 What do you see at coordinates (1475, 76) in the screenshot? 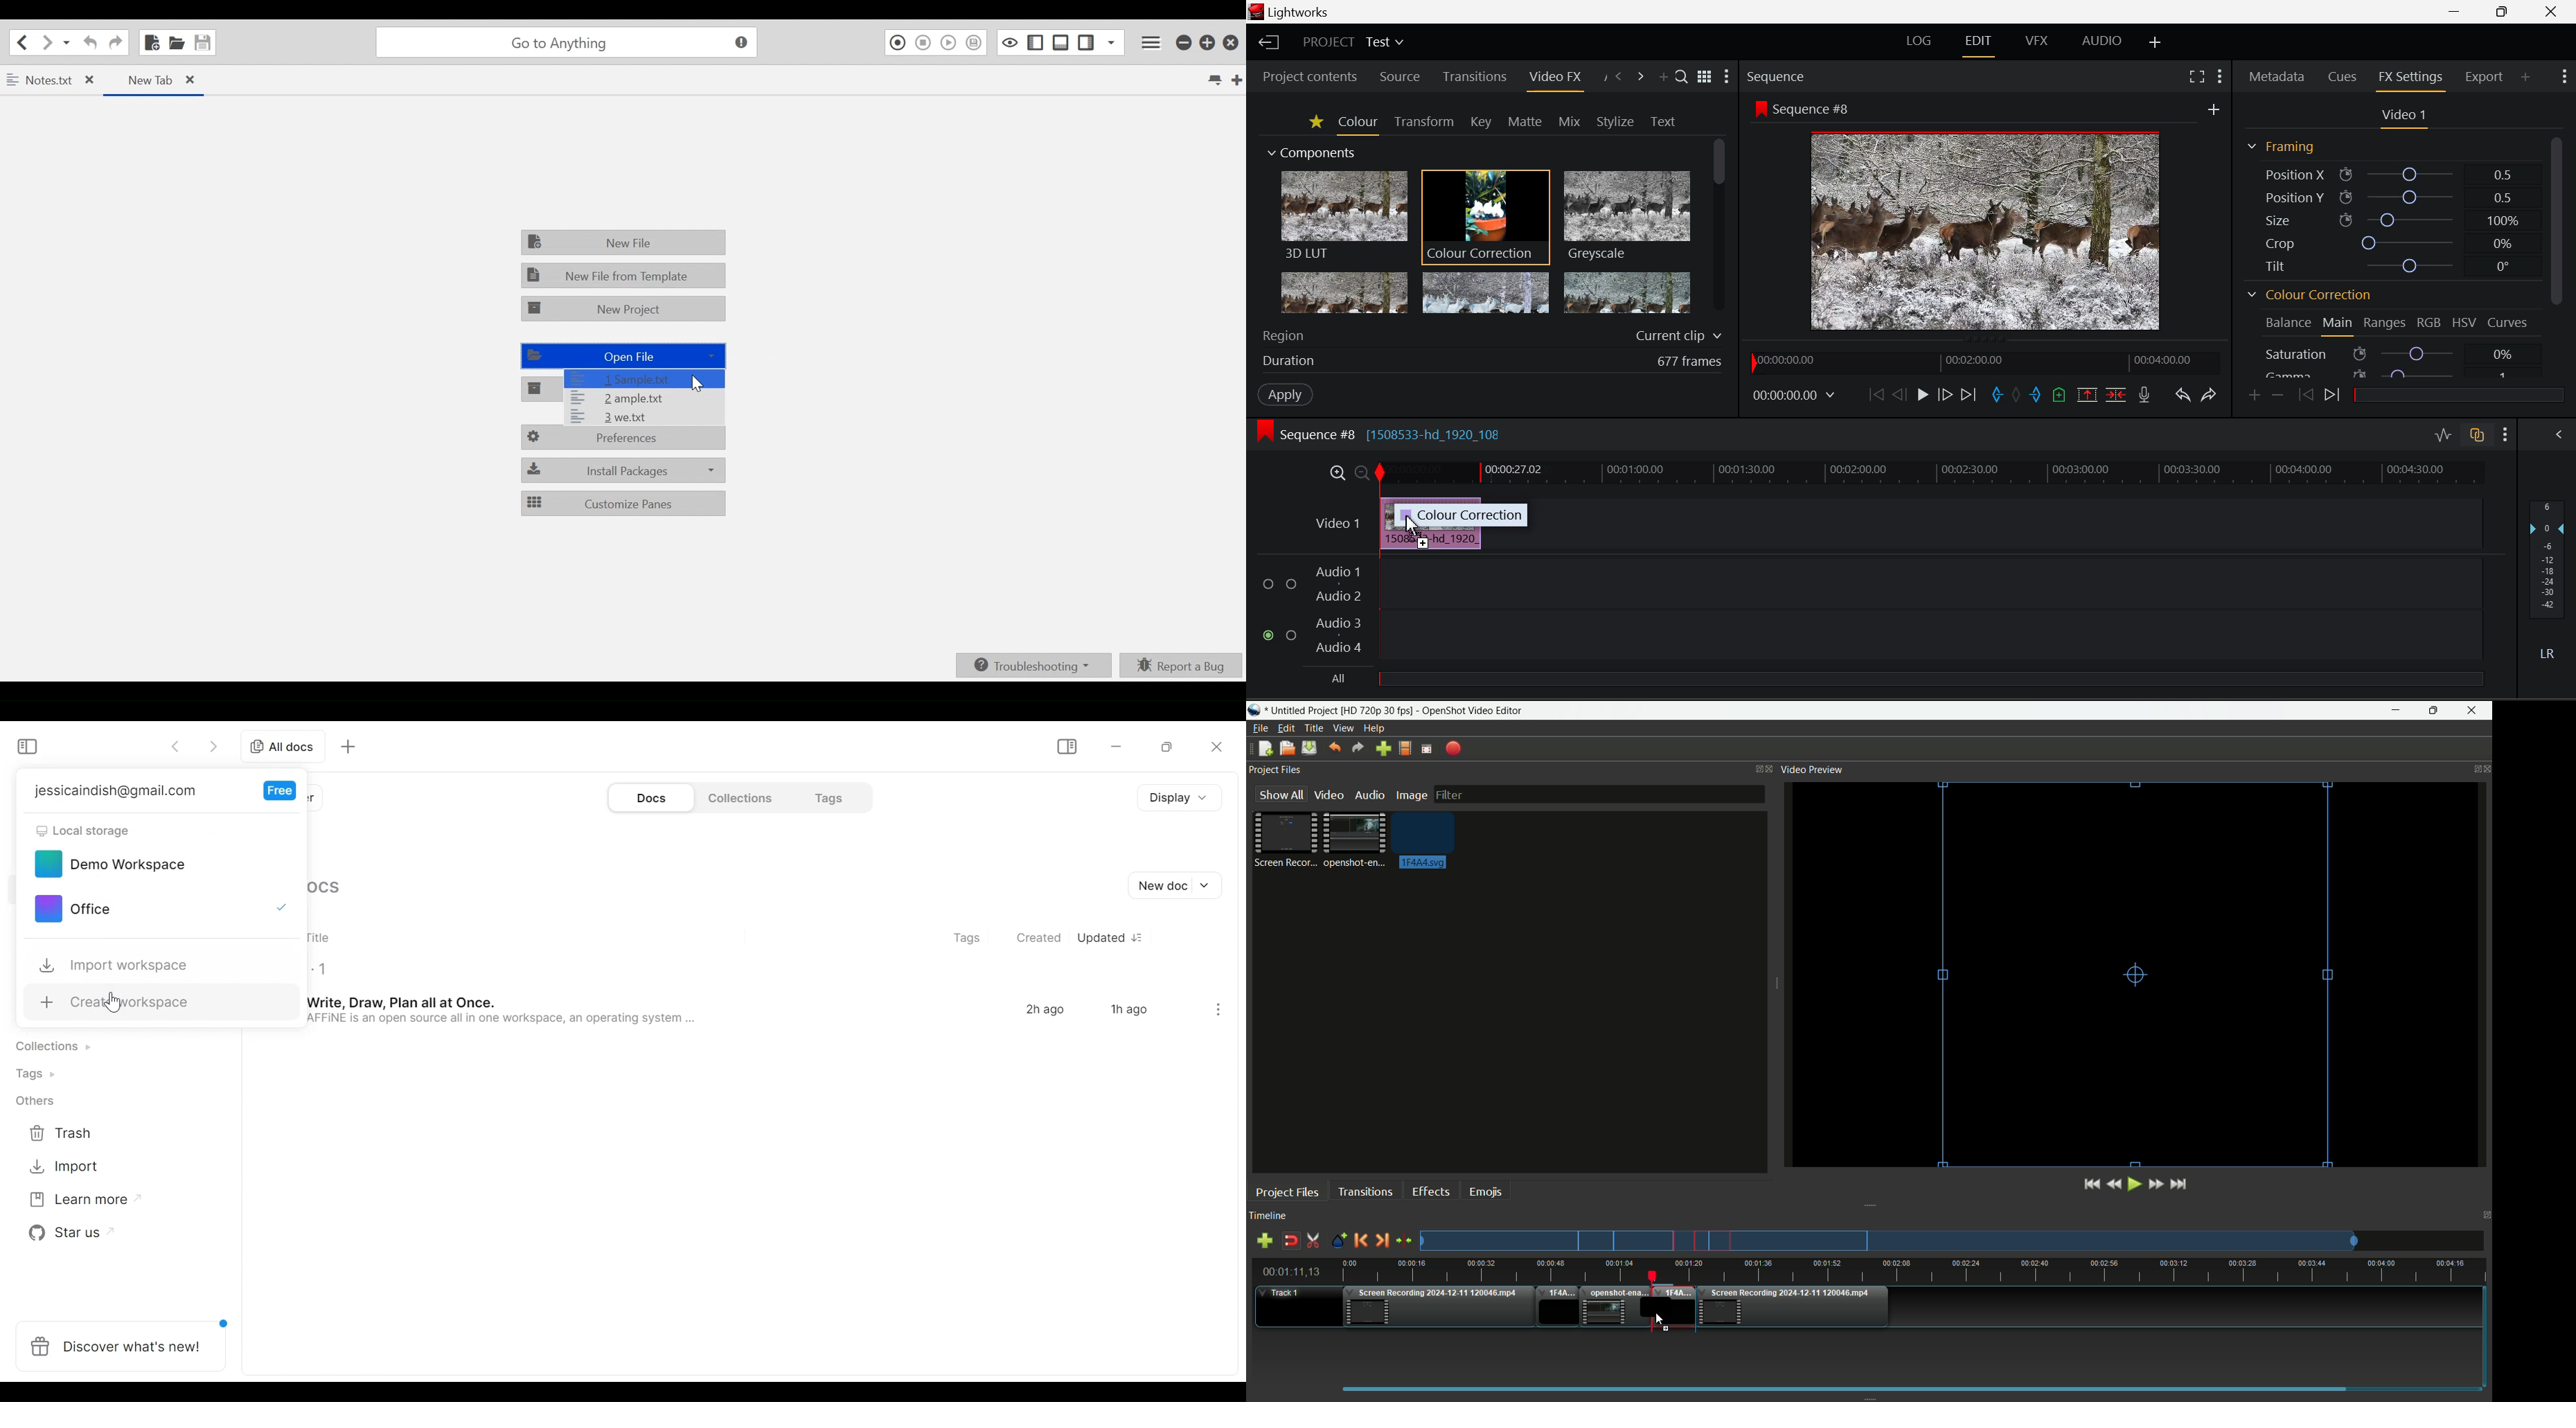
I see `Transitions` at bounding box center [1475, 76].